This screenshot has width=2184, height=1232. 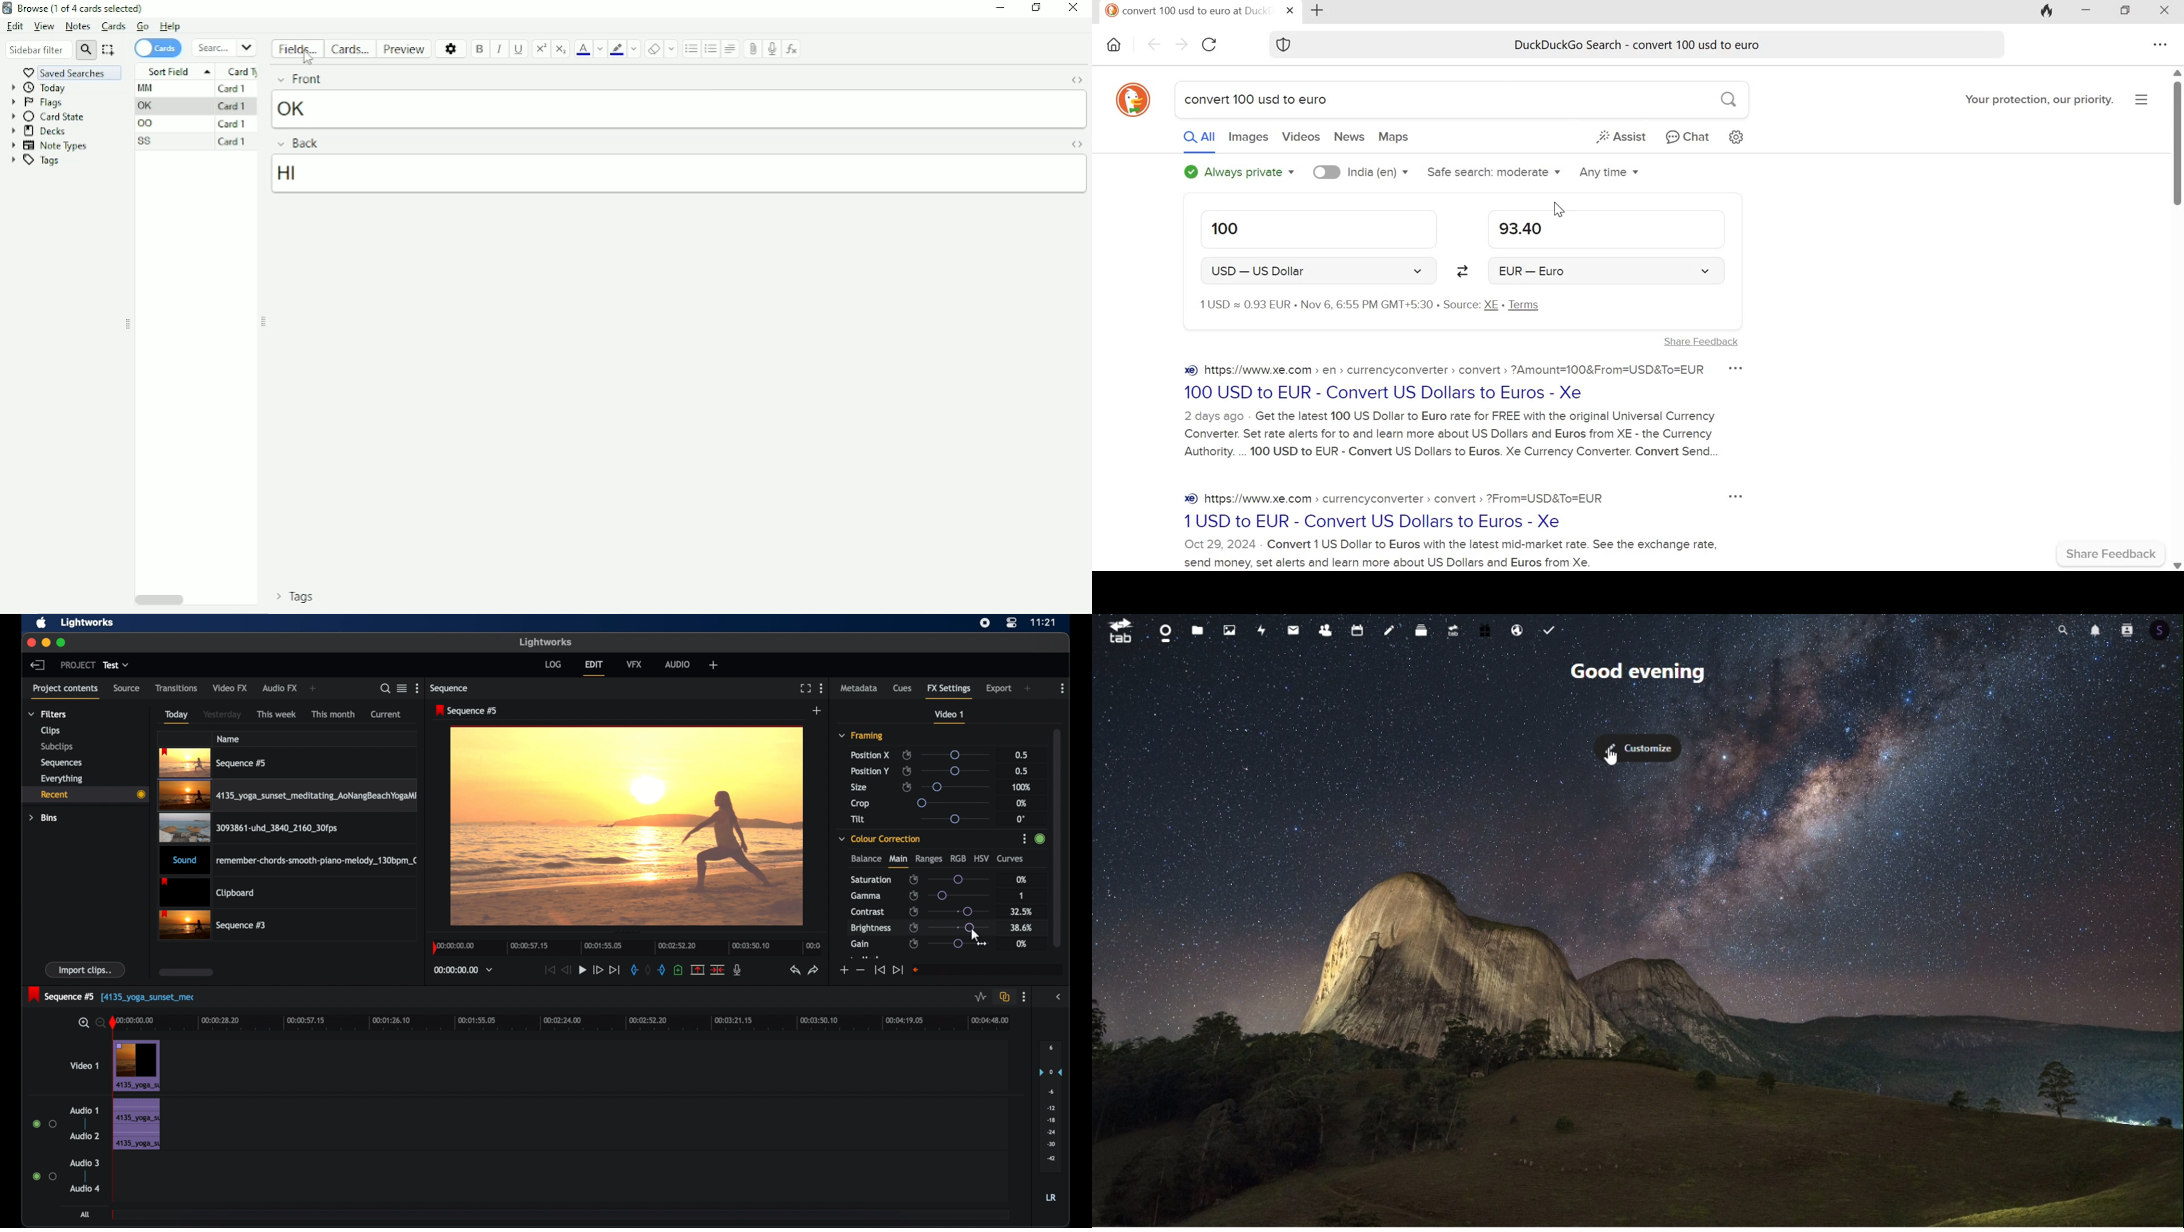 I want to click on MM, so click(x=149, y=88).